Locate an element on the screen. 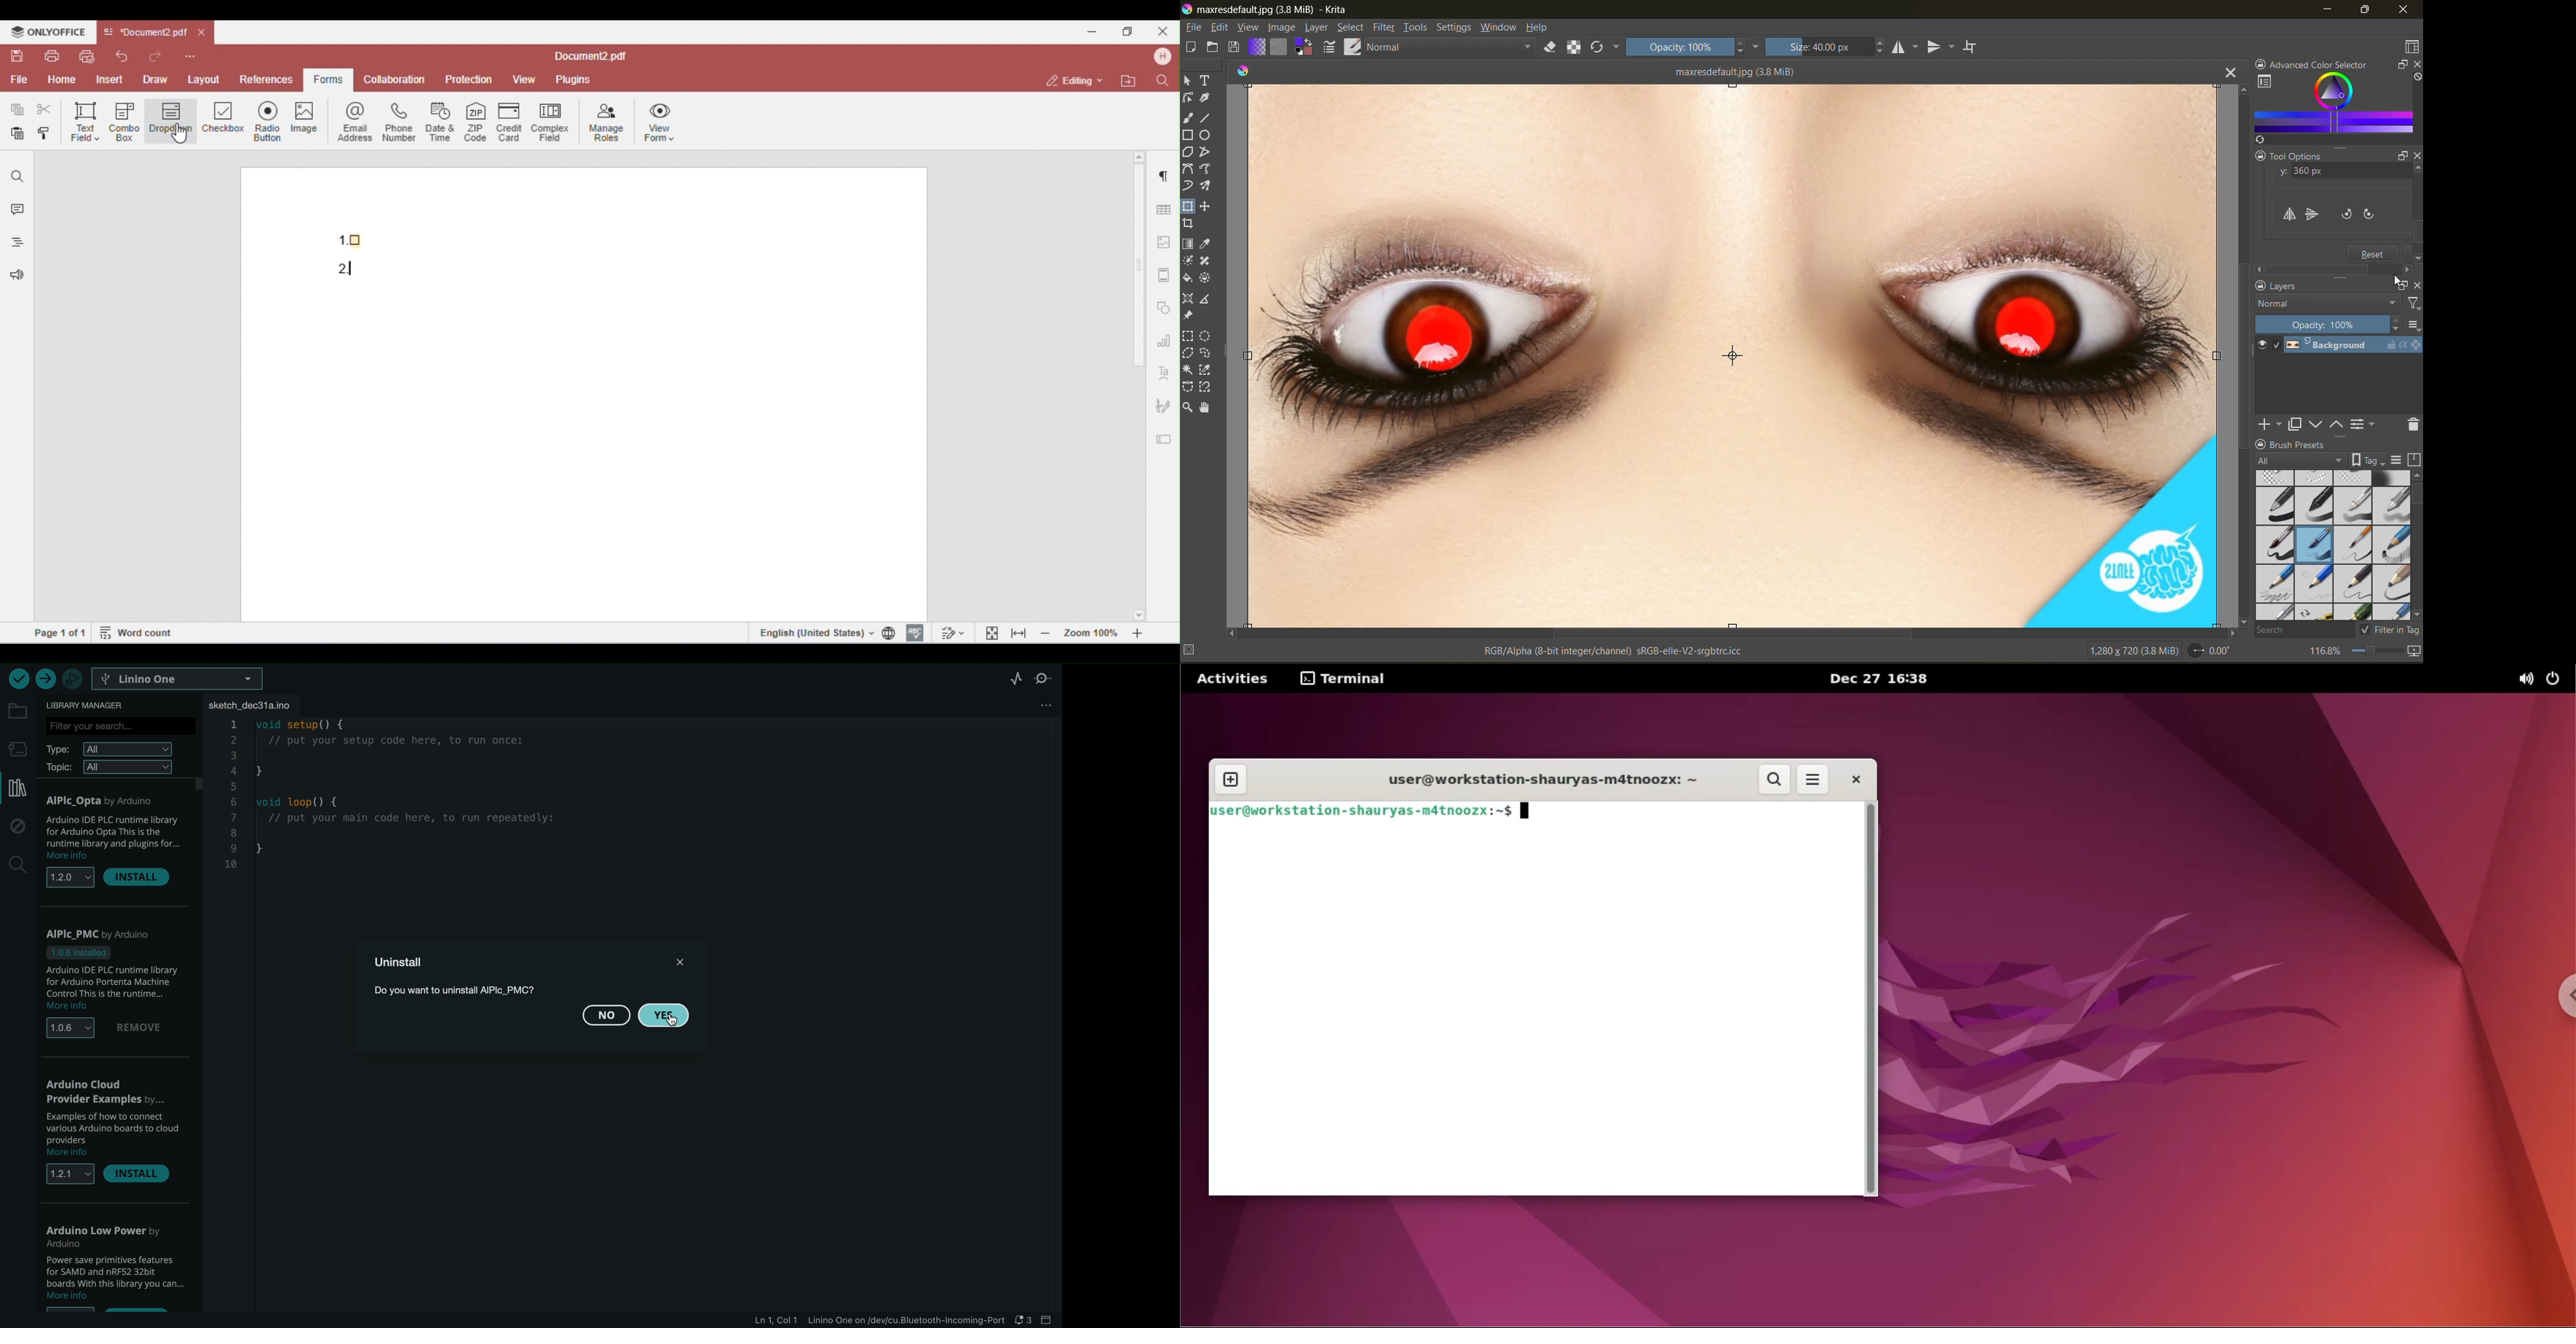 The width and height of the screenshot is (2576, 1344). mask down is located at coordinates (2318, 423).